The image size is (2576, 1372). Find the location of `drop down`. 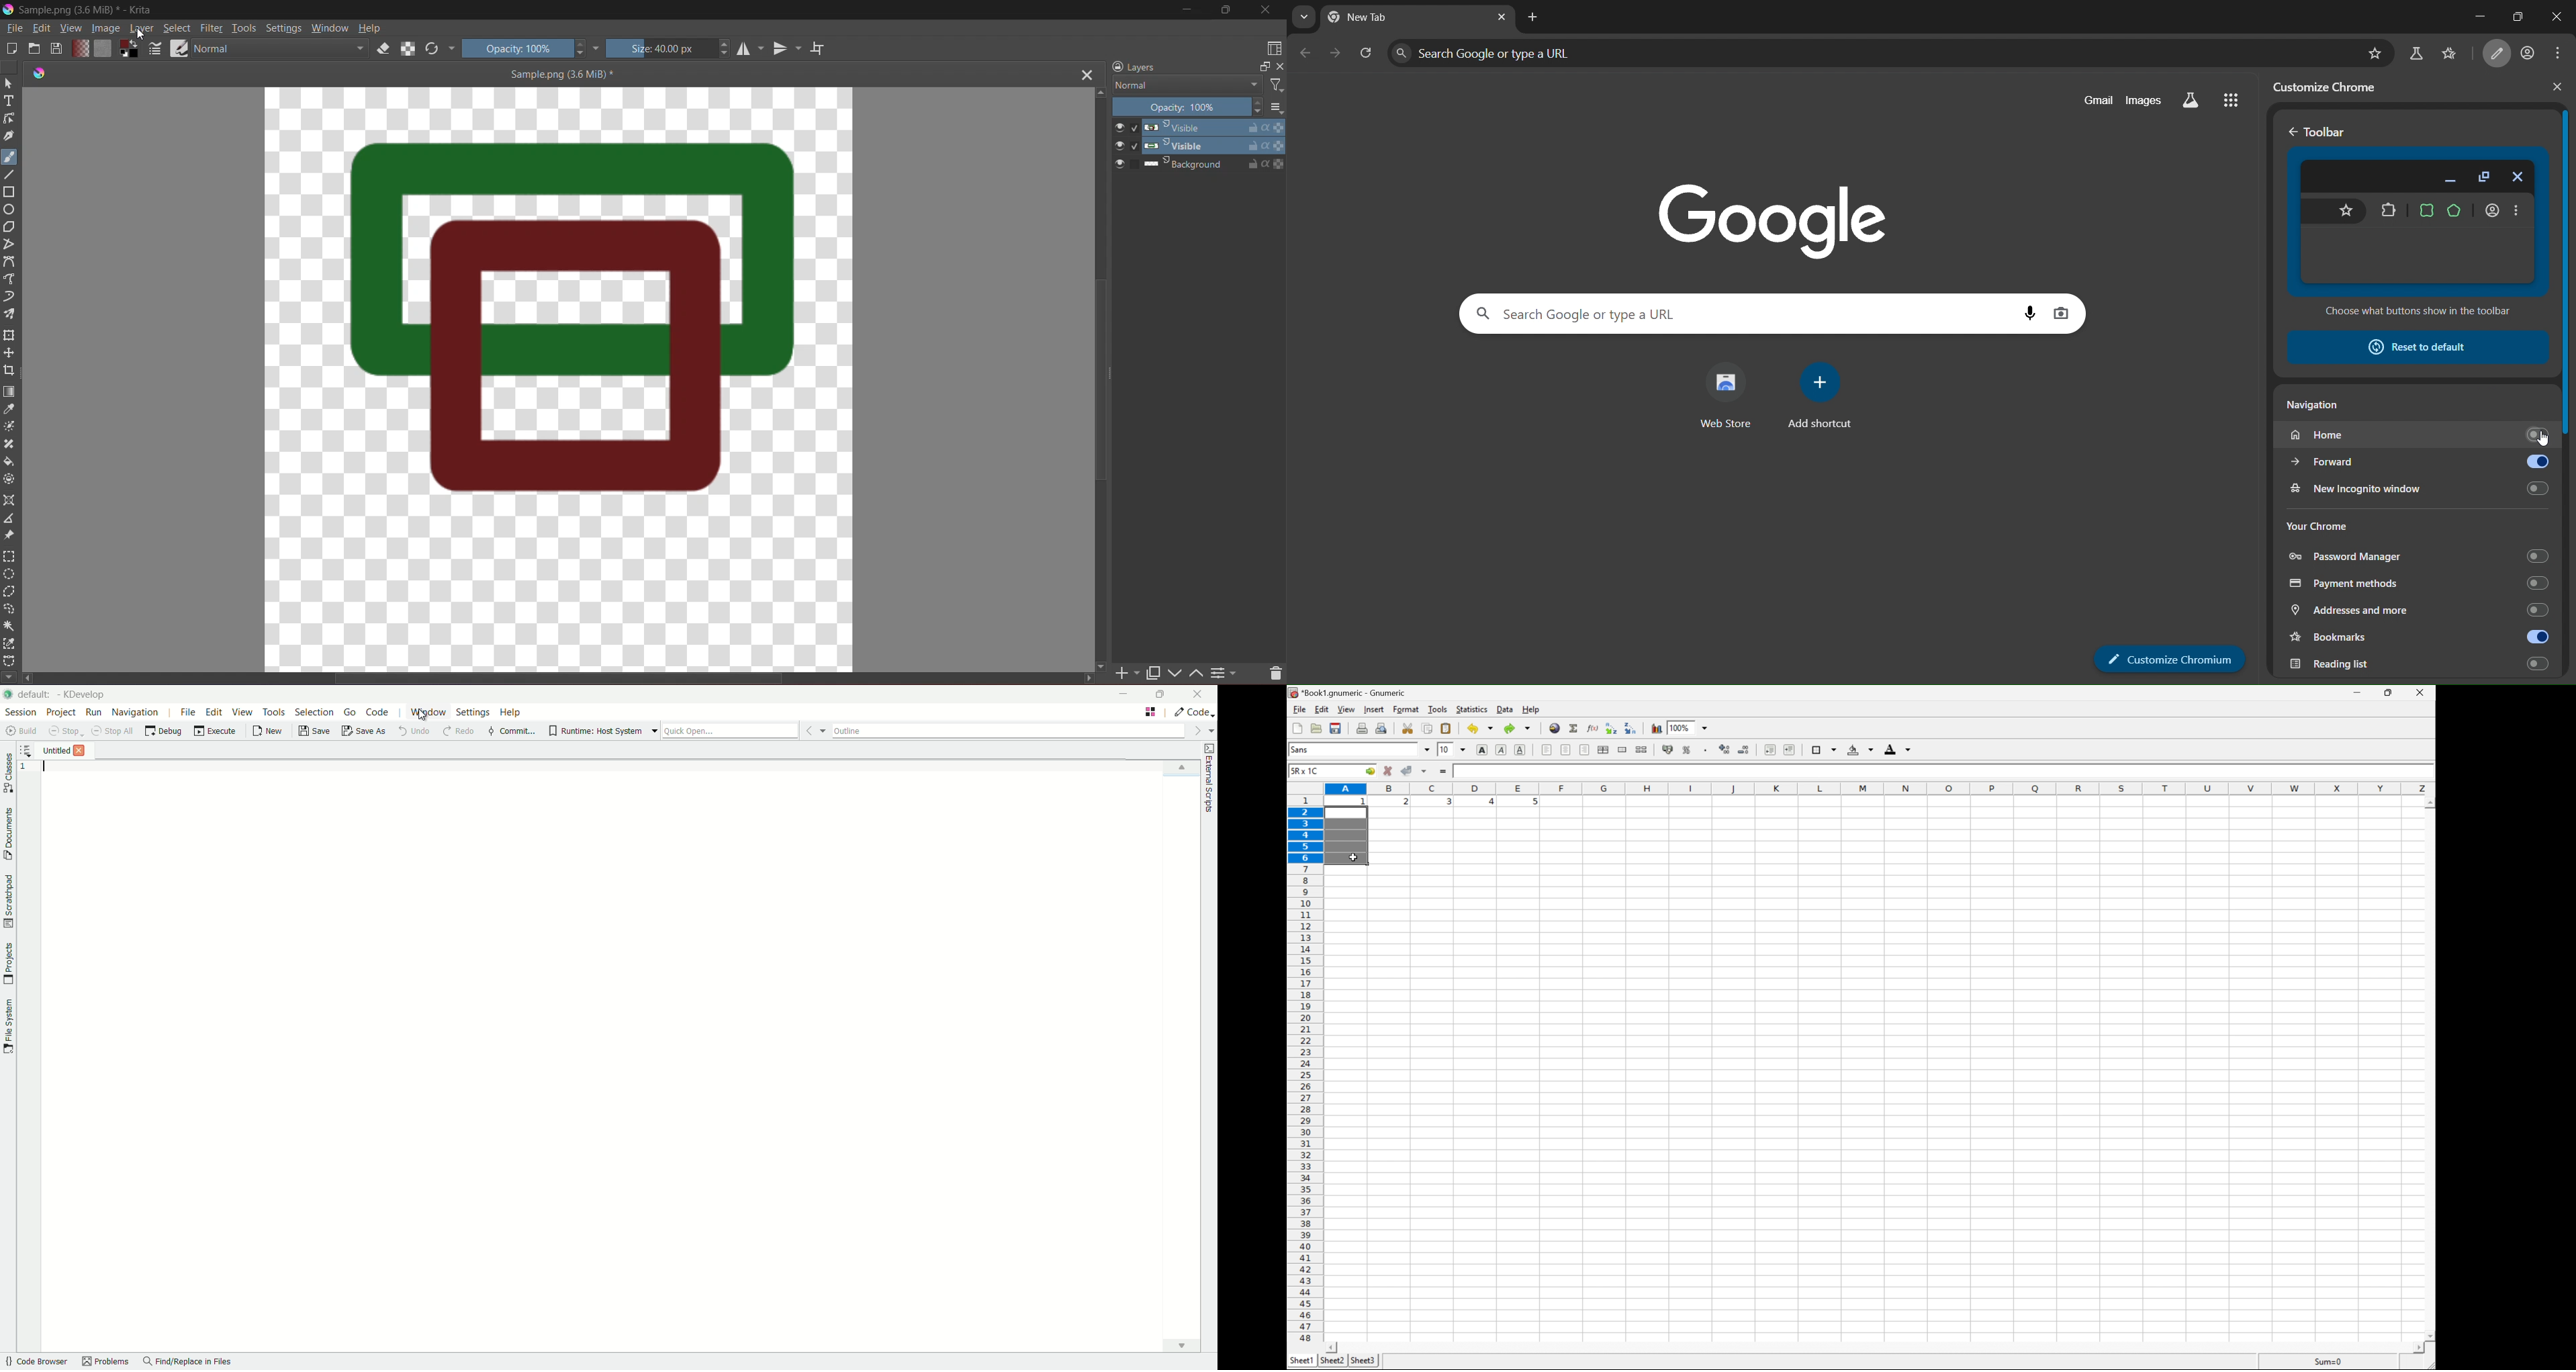

drop down is located at coordinates (1705, 728).